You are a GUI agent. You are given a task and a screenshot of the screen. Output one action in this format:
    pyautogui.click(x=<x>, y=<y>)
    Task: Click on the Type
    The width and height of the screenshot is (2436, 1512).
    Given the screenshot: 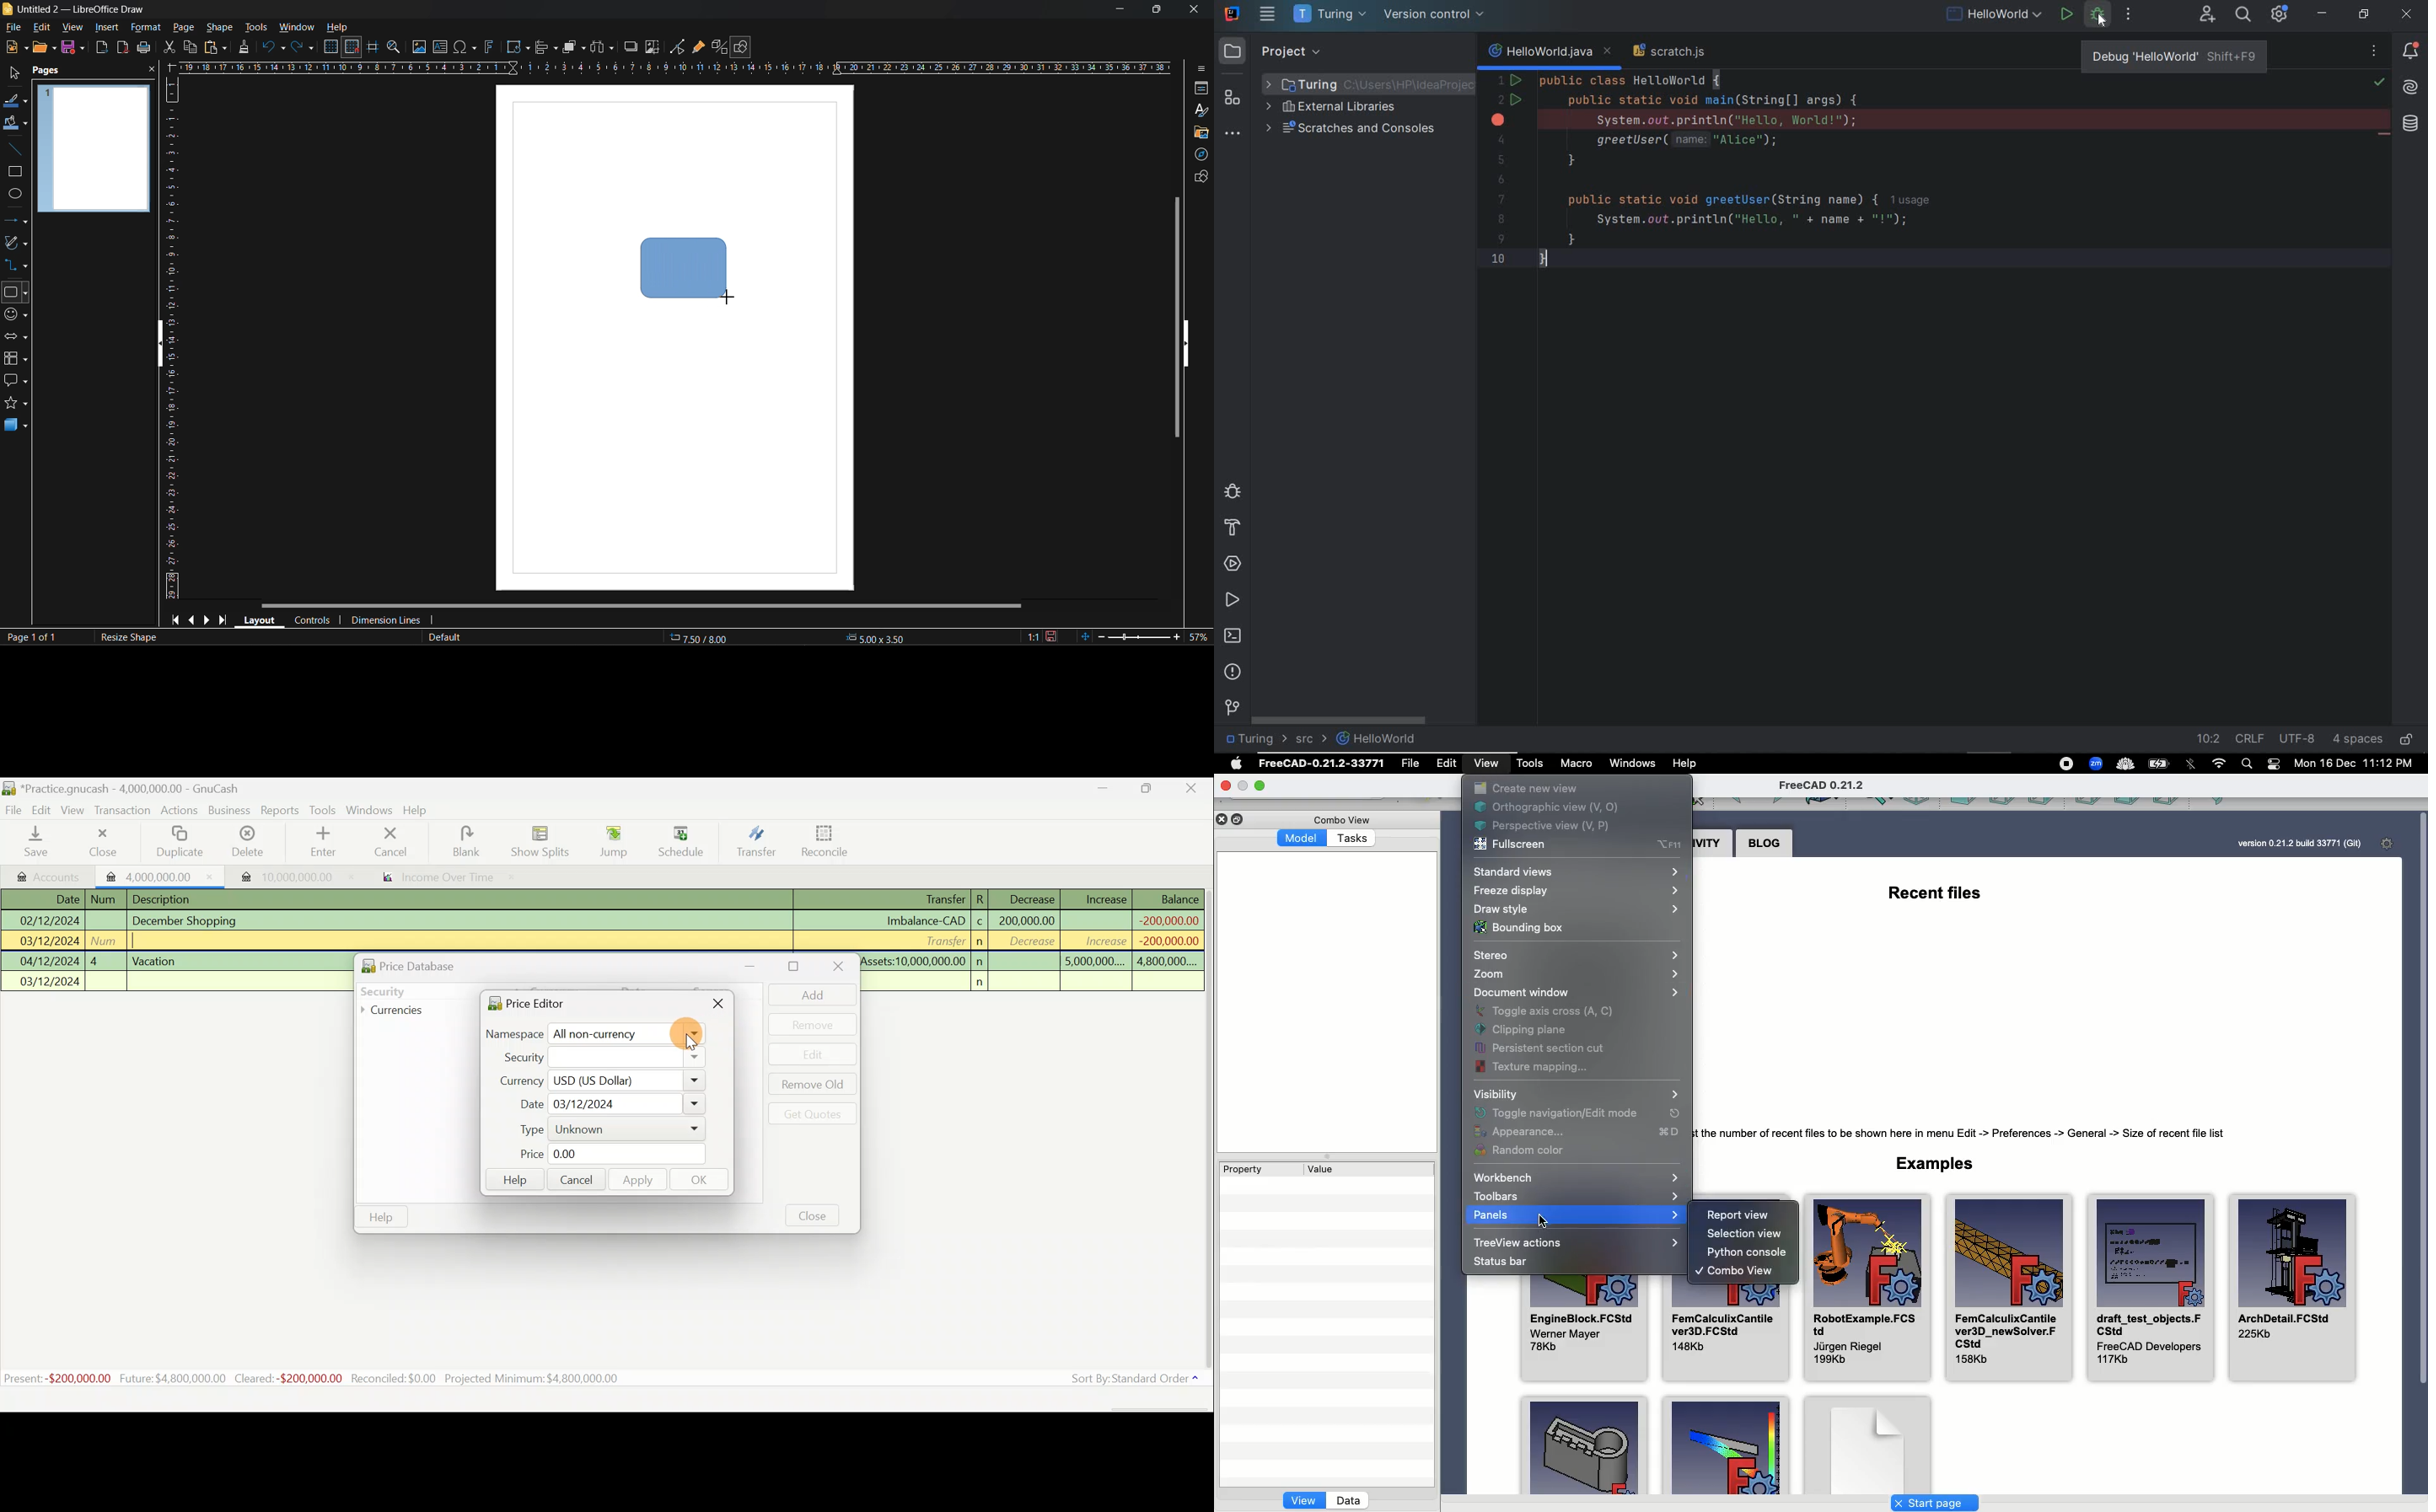 What is the action you would take?
    pyautogui.click(x=604, y=1130)
    